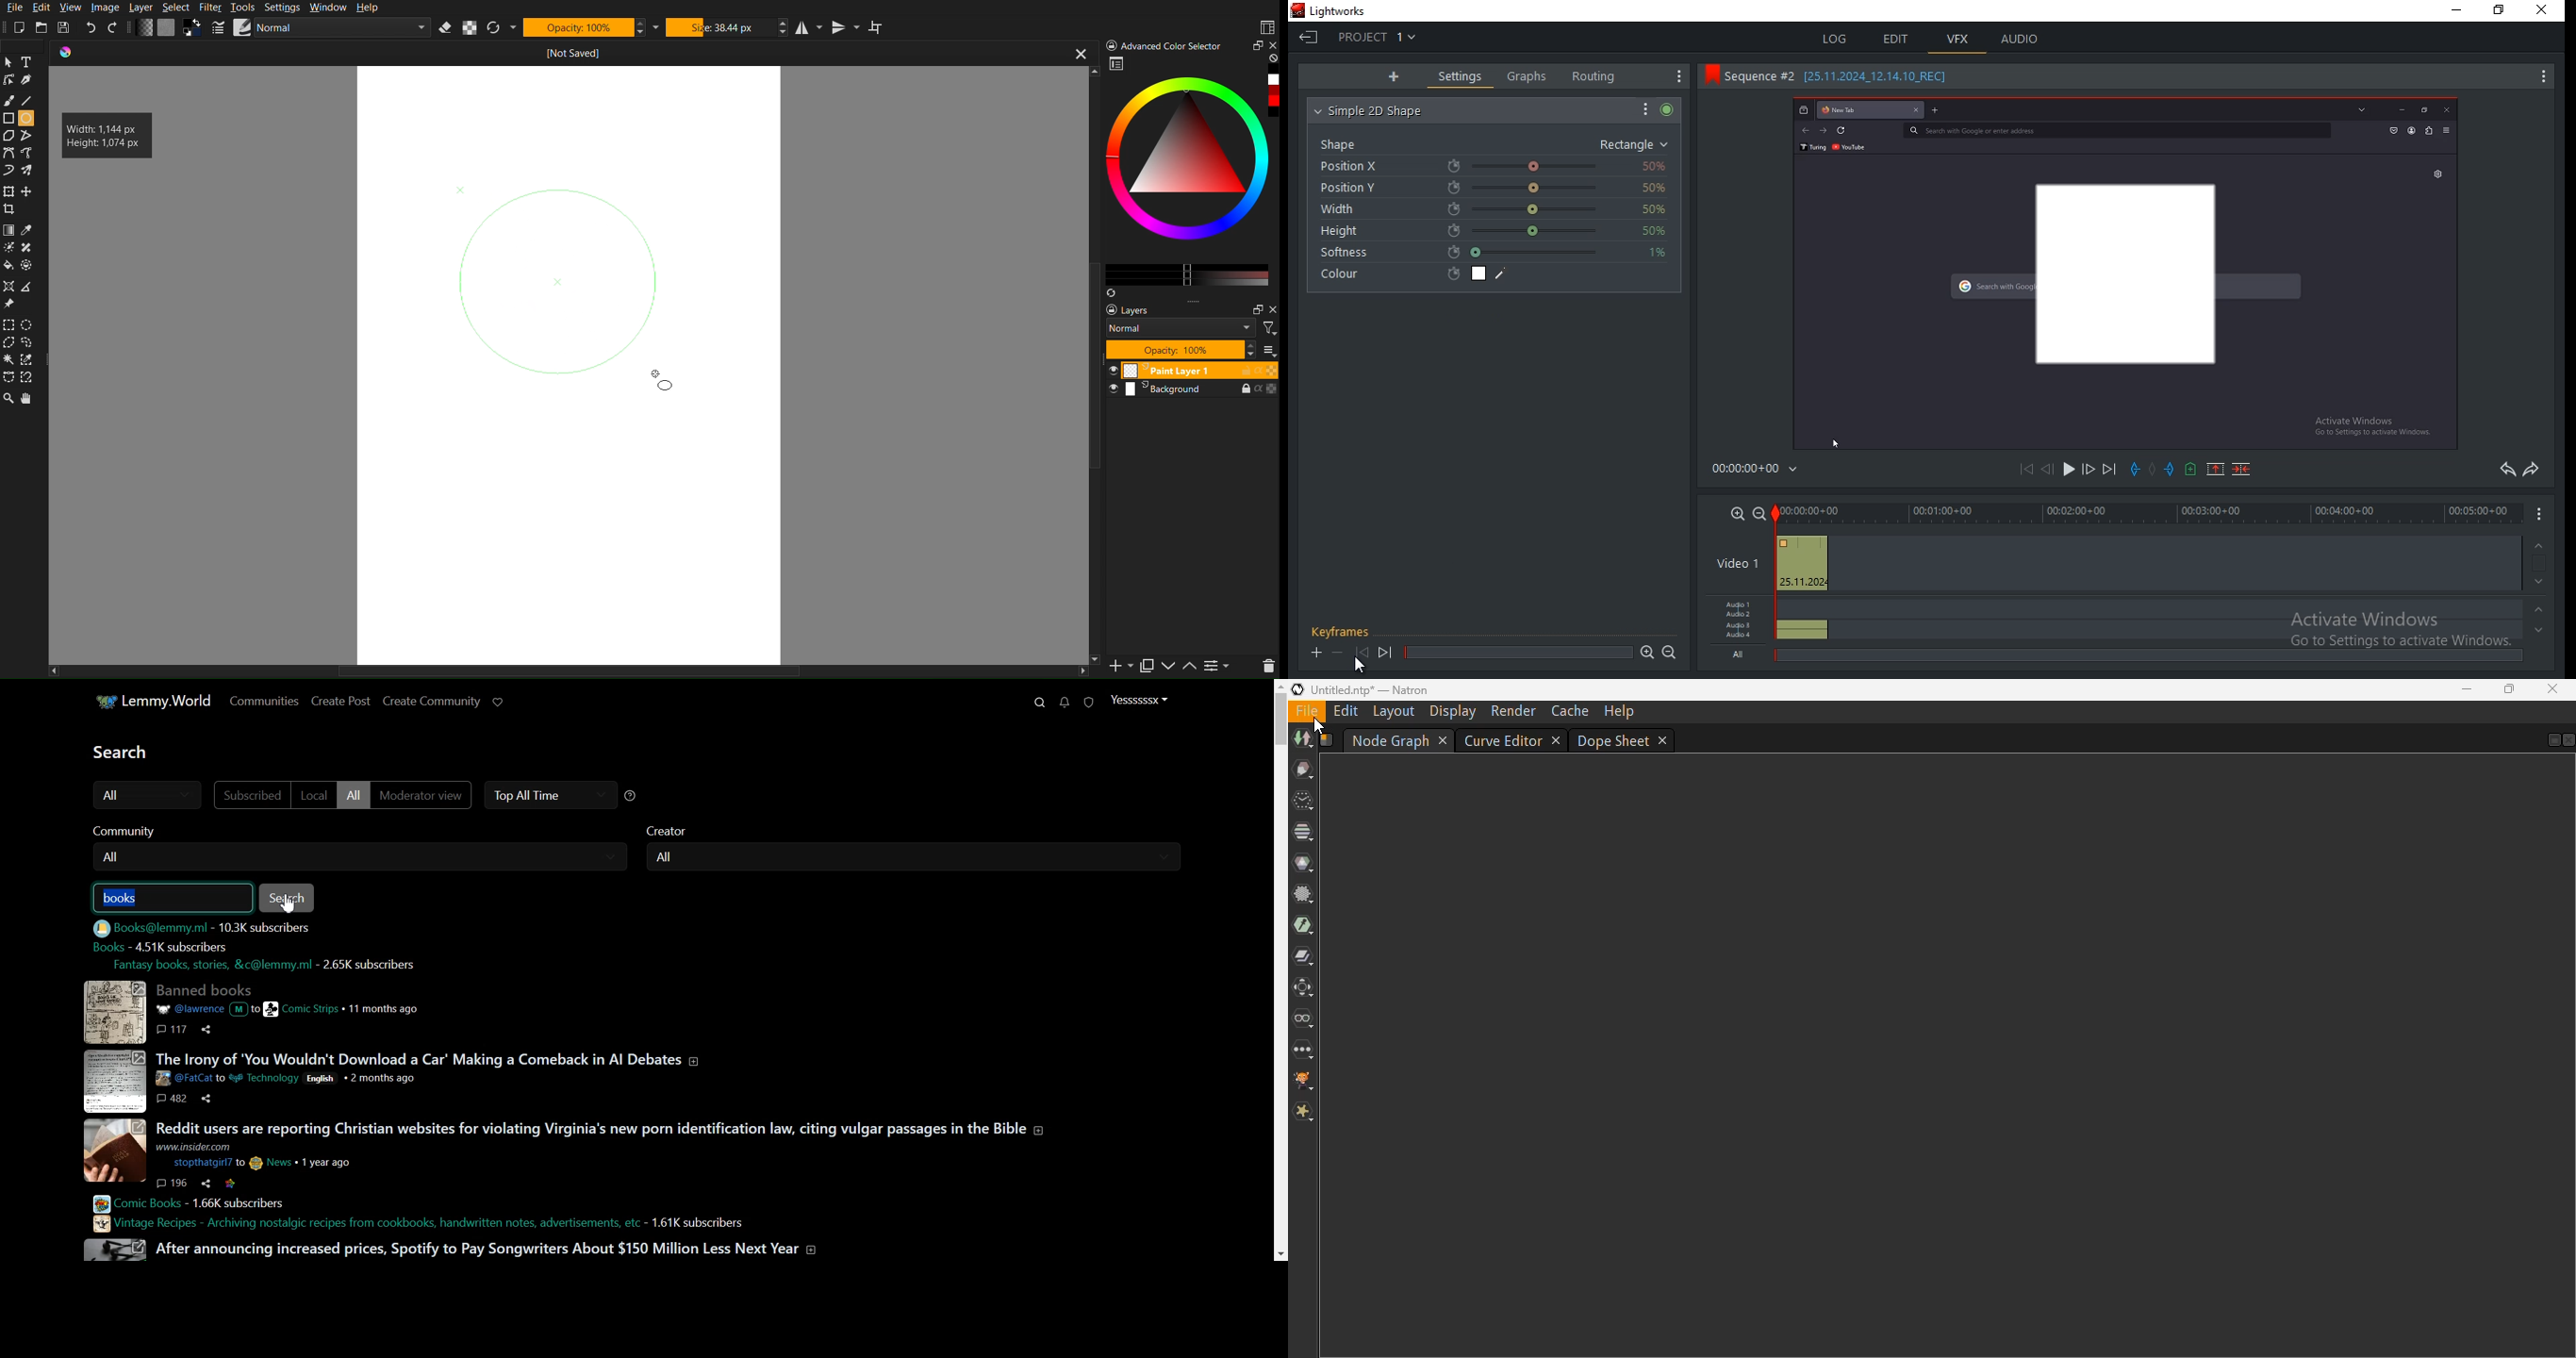 The image size is (2576, 1372). Describe the element at coordinates (1958, 39) in the screenshot. I see `vfx` at that location.